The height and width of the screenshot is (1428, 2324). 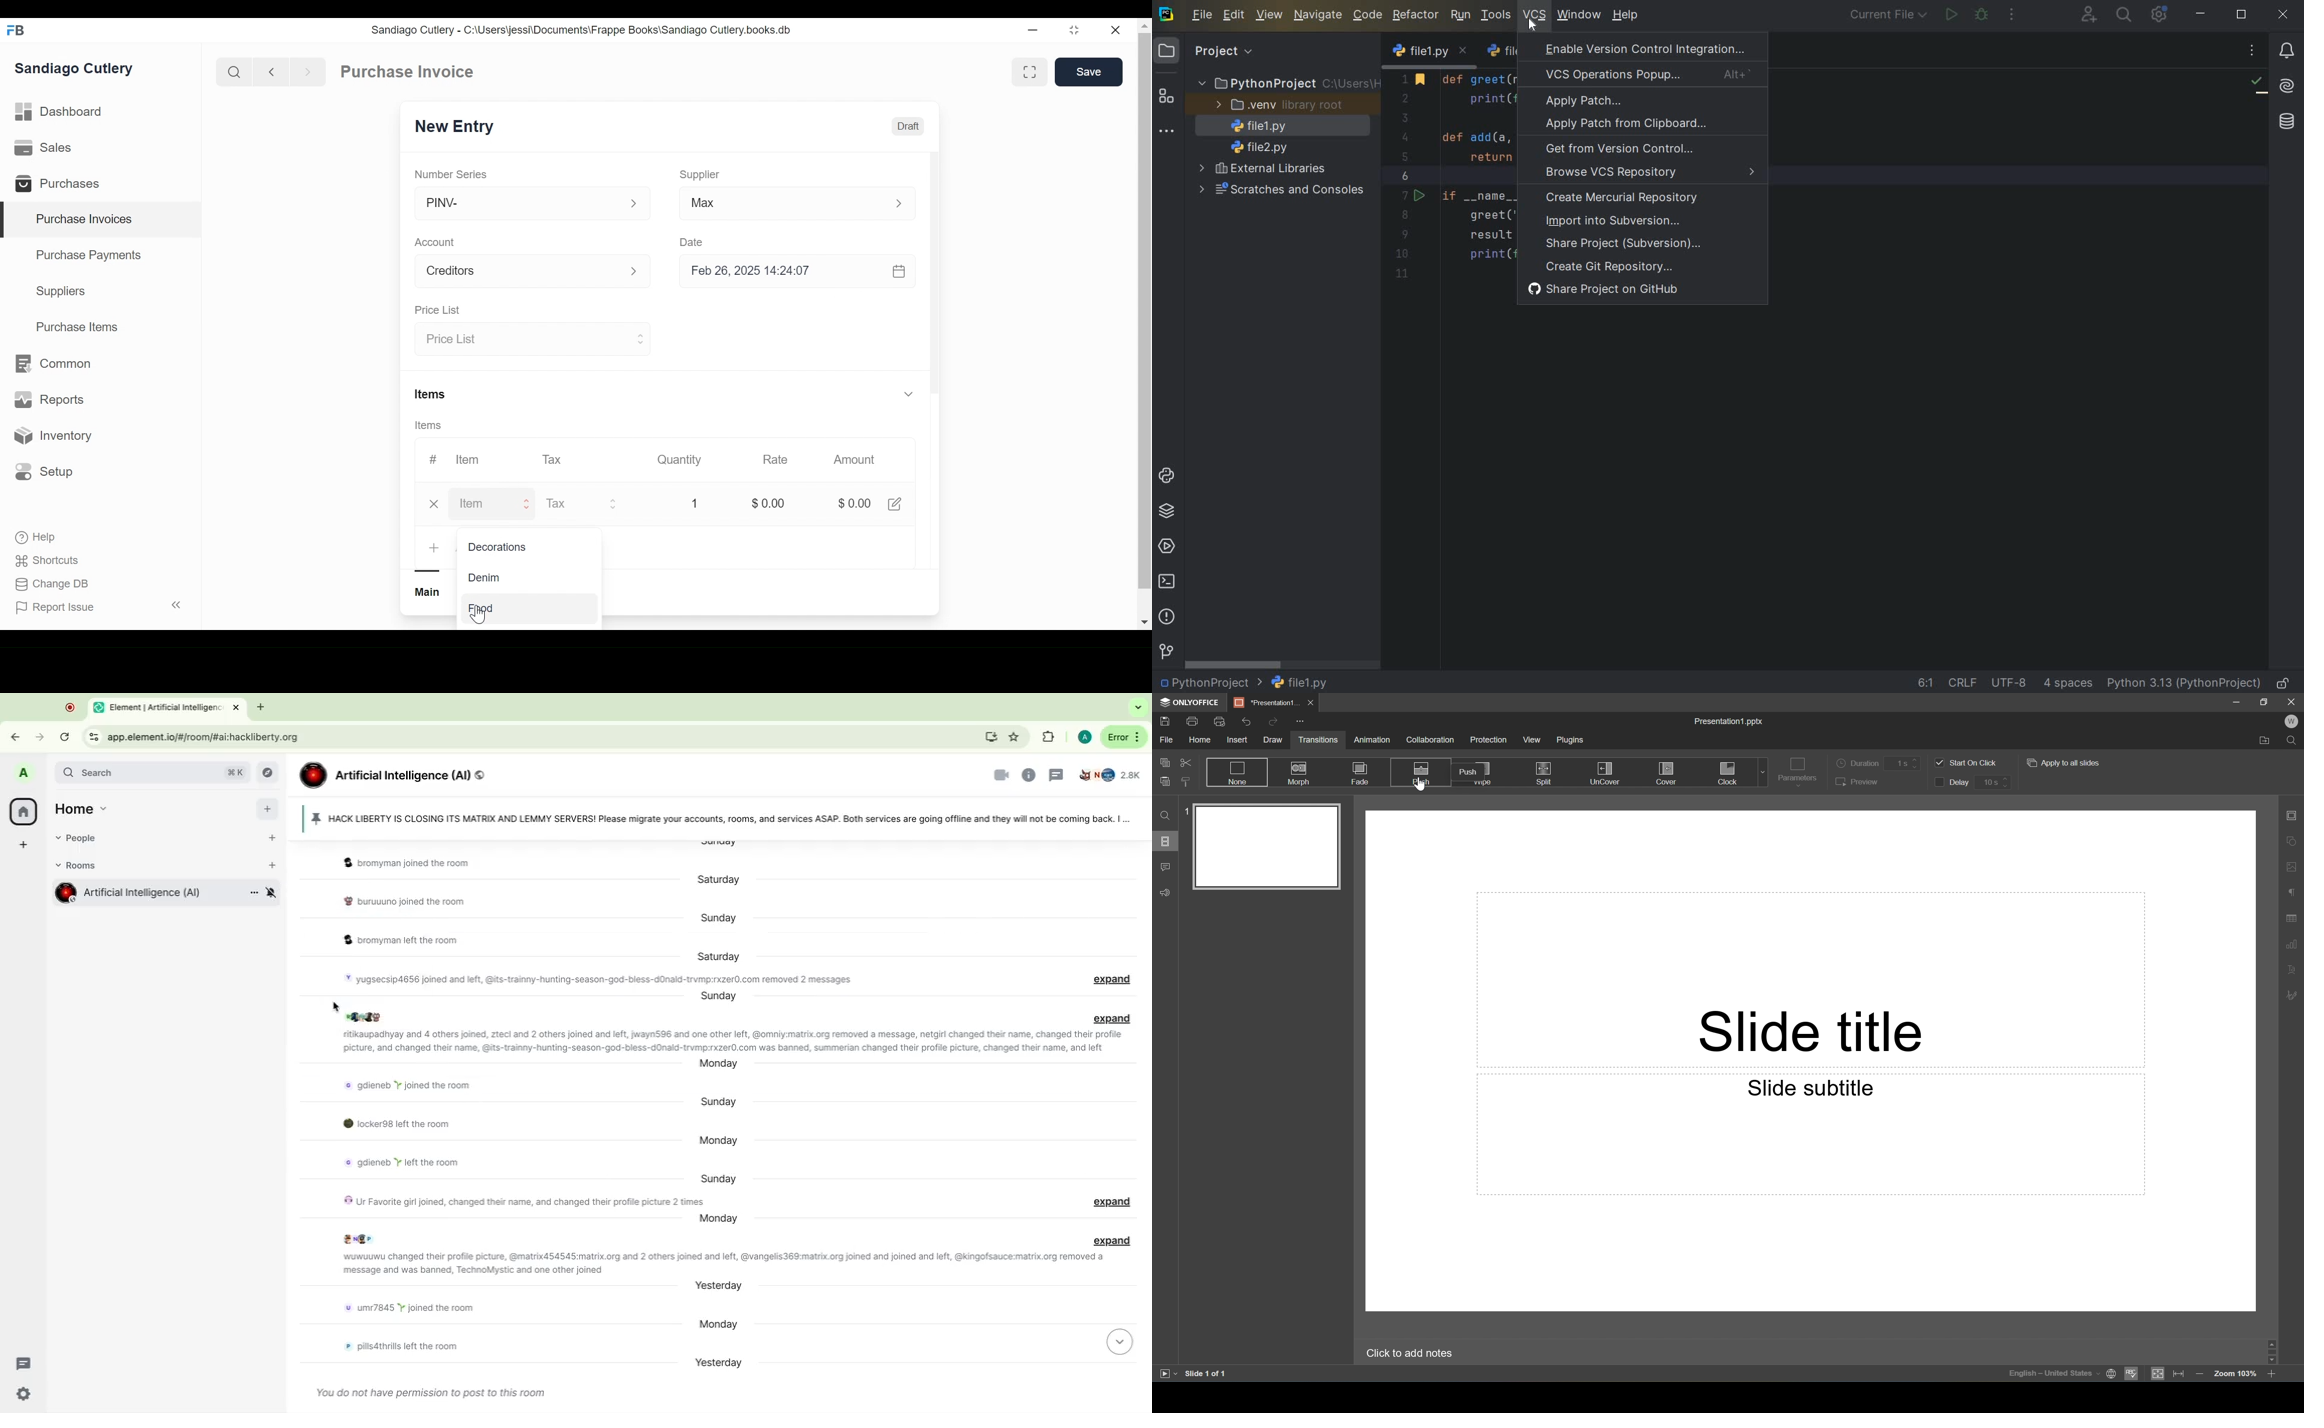 What do you see at coordinates (1015, 737) in the screenshot?
I see `Favorite` at bounding box center [1015, 737].